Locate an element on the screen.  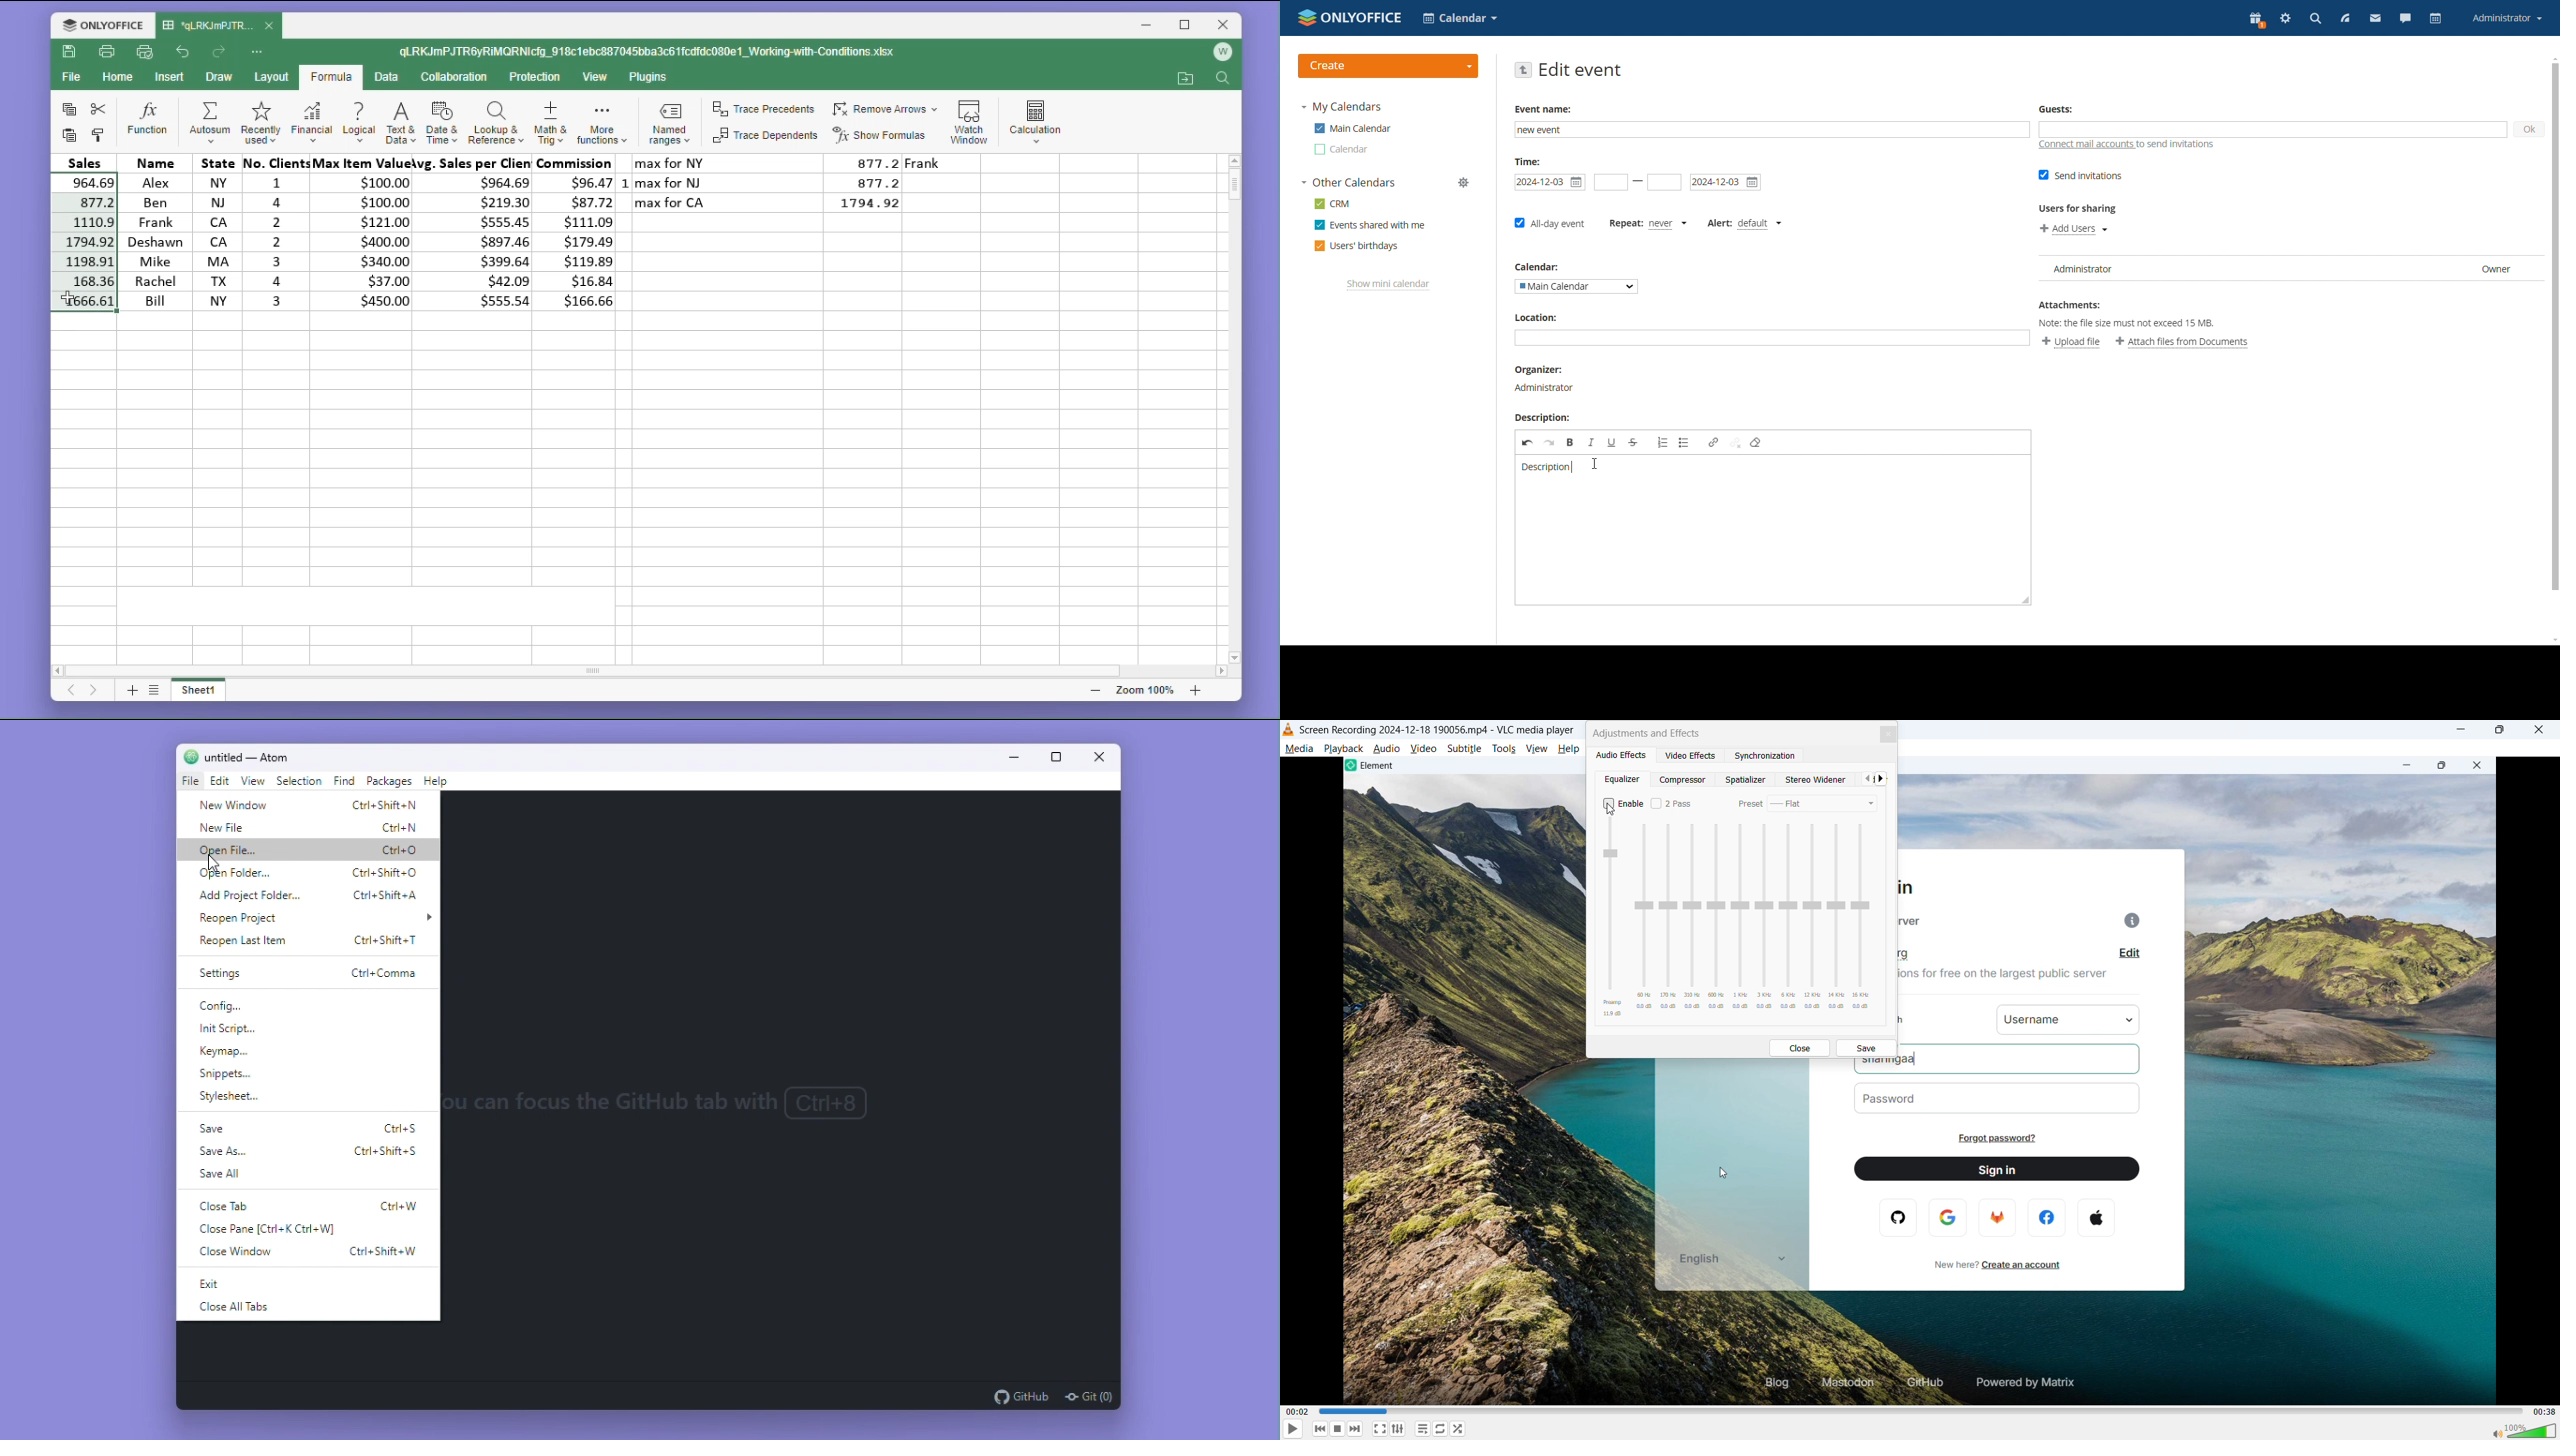
other calendar is located at coordinates (1341, 150).